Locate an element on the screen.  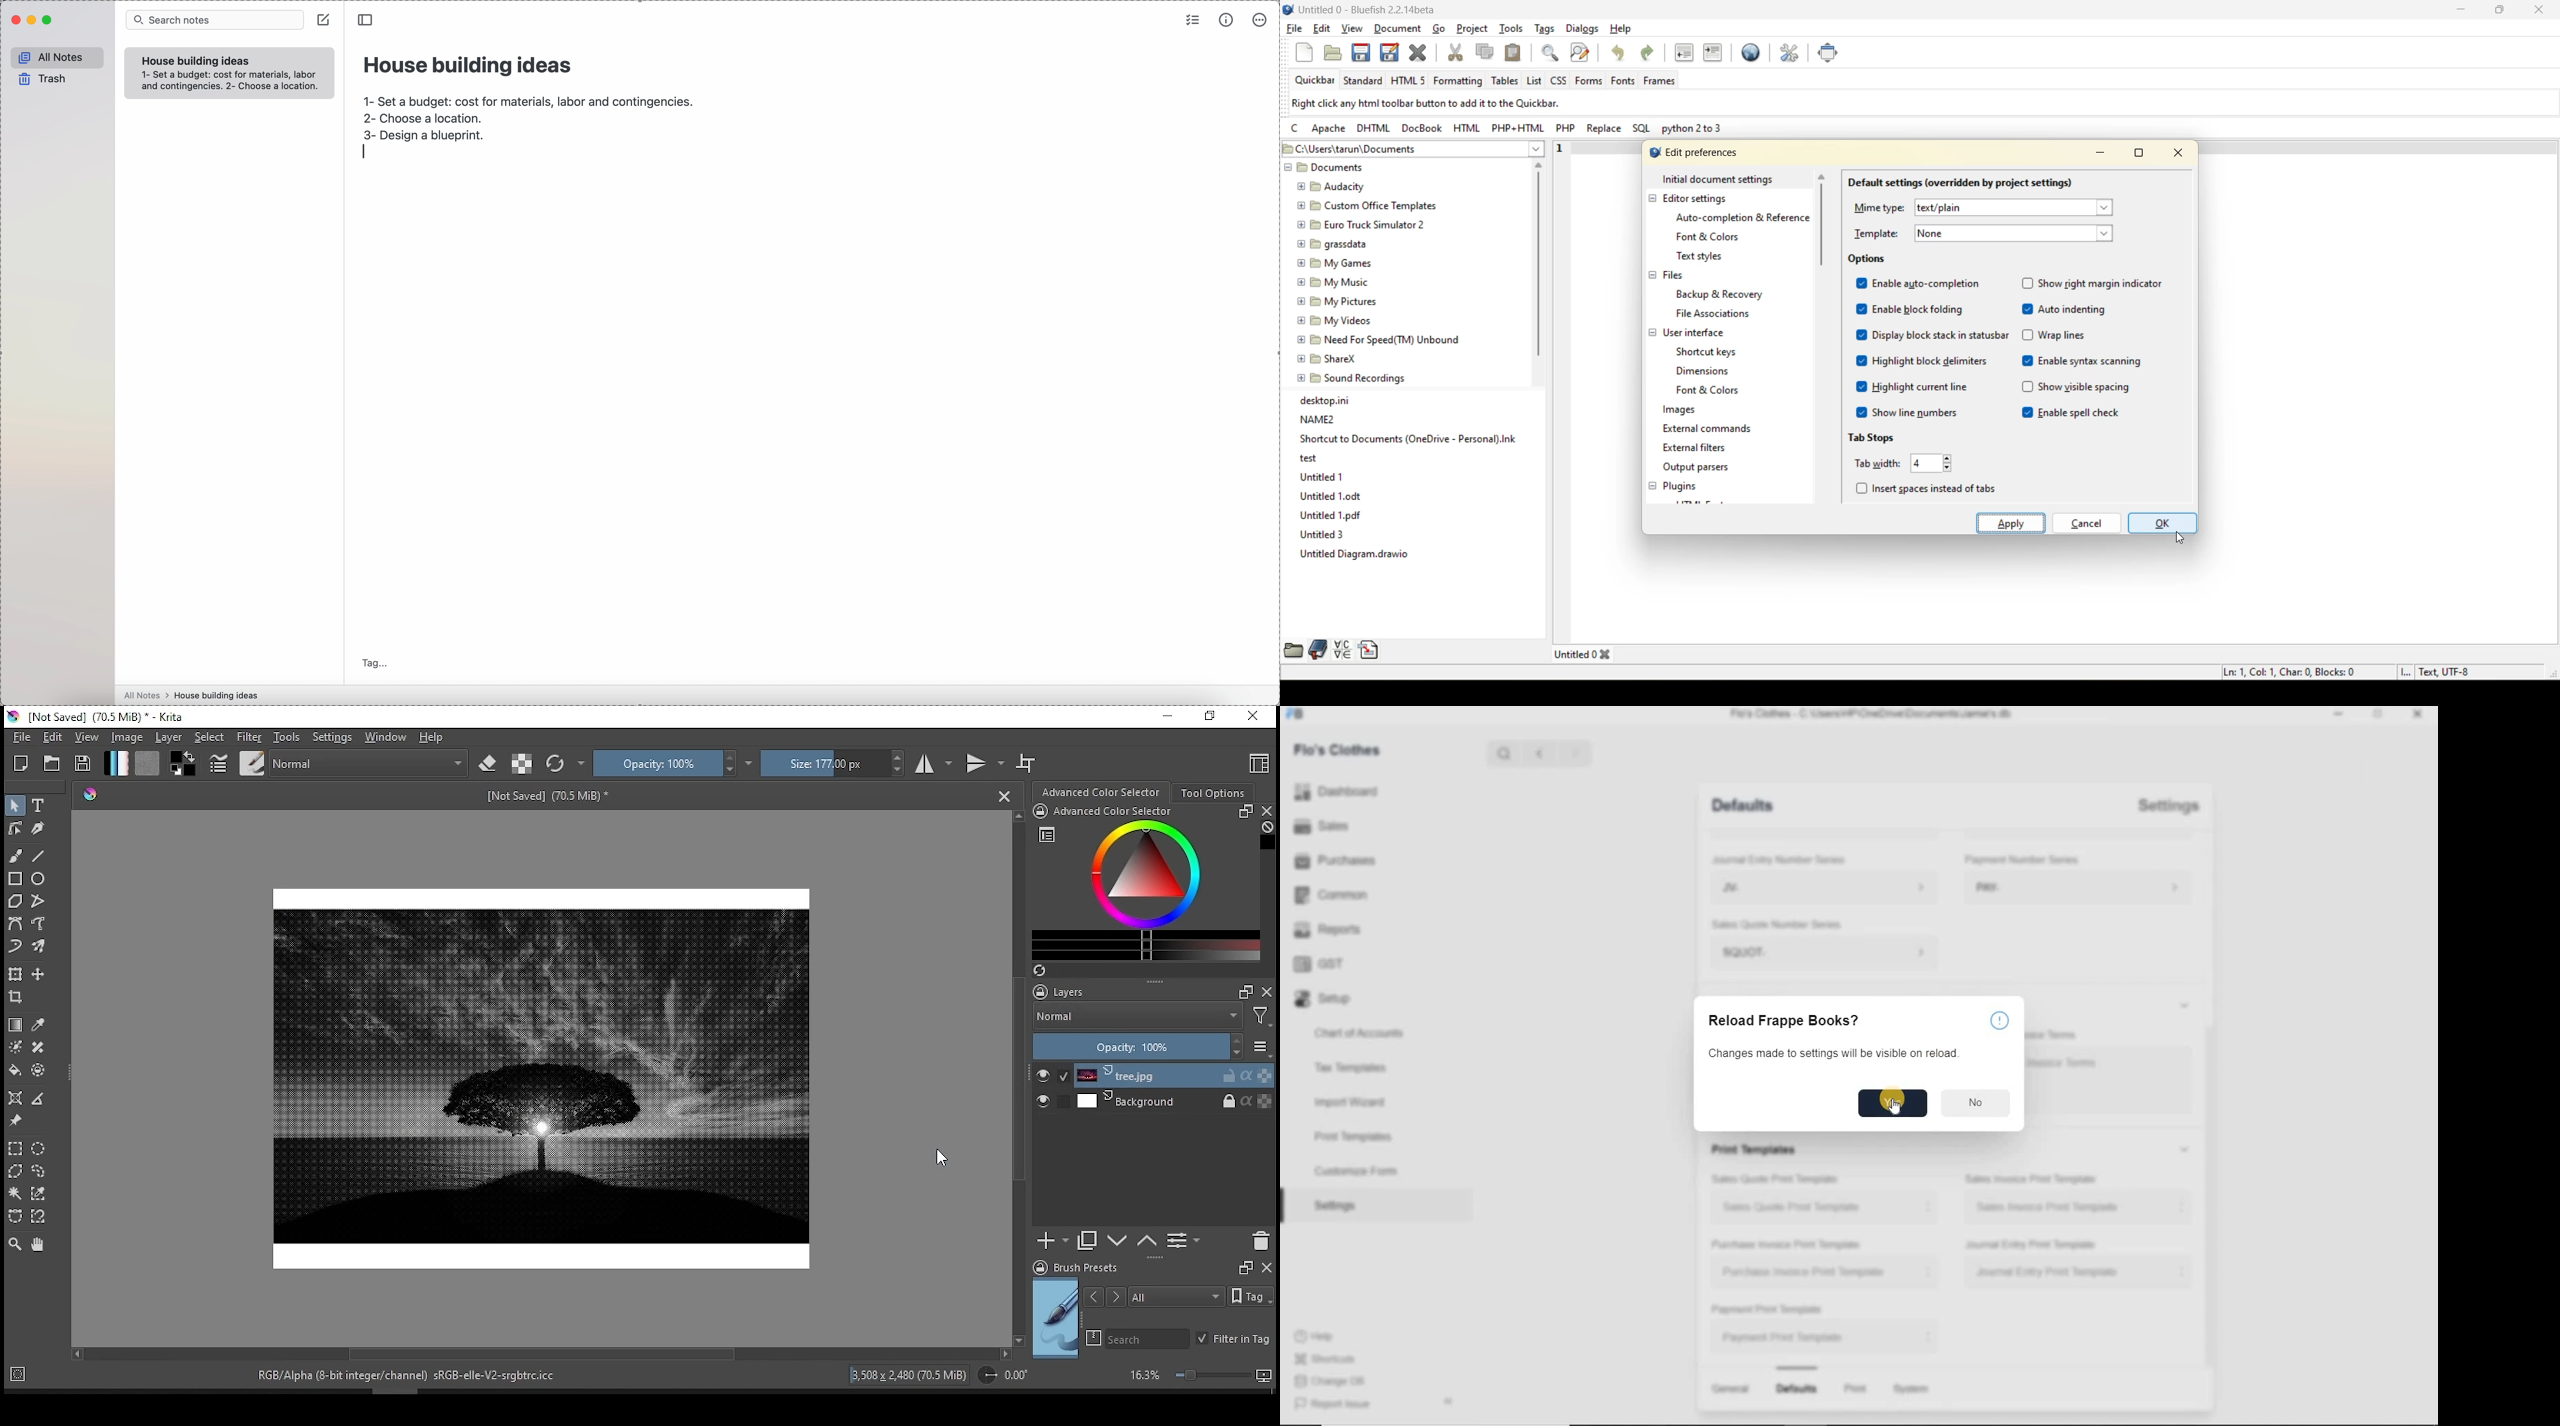
enable syntax scanning is located at coordinates (2083, 361).